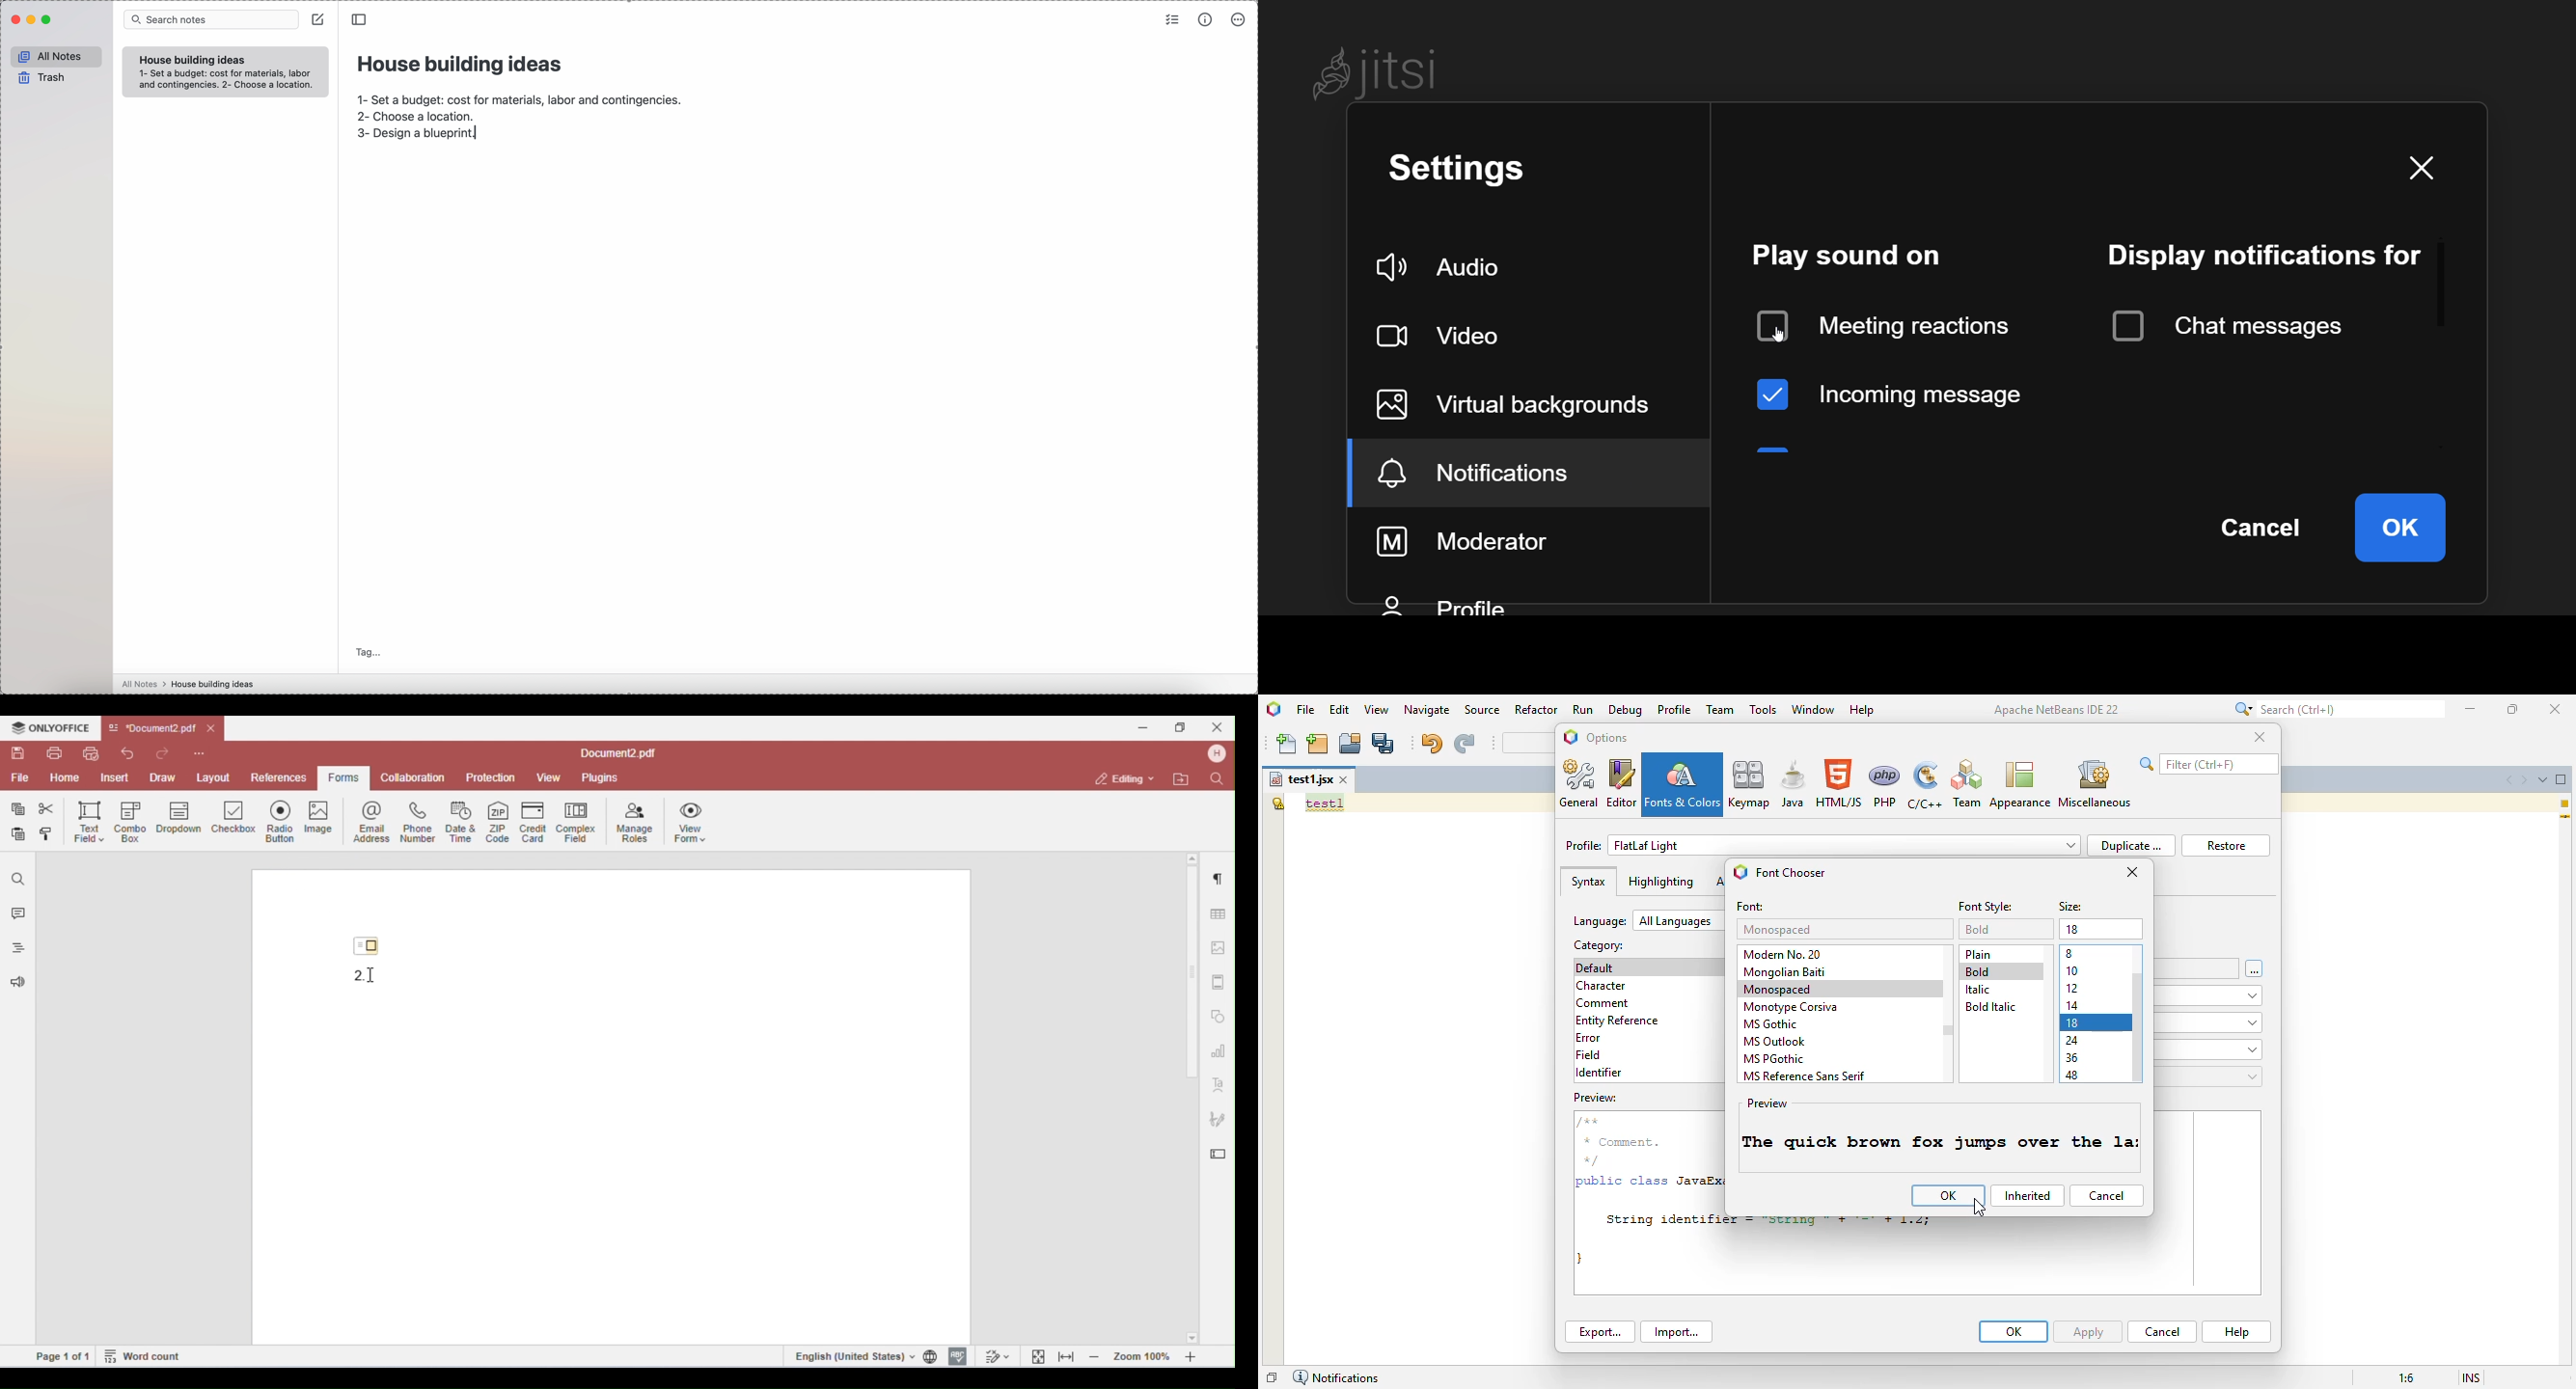 The image size is (2576, 1400). I want to click on all notes, so click(144, 684).